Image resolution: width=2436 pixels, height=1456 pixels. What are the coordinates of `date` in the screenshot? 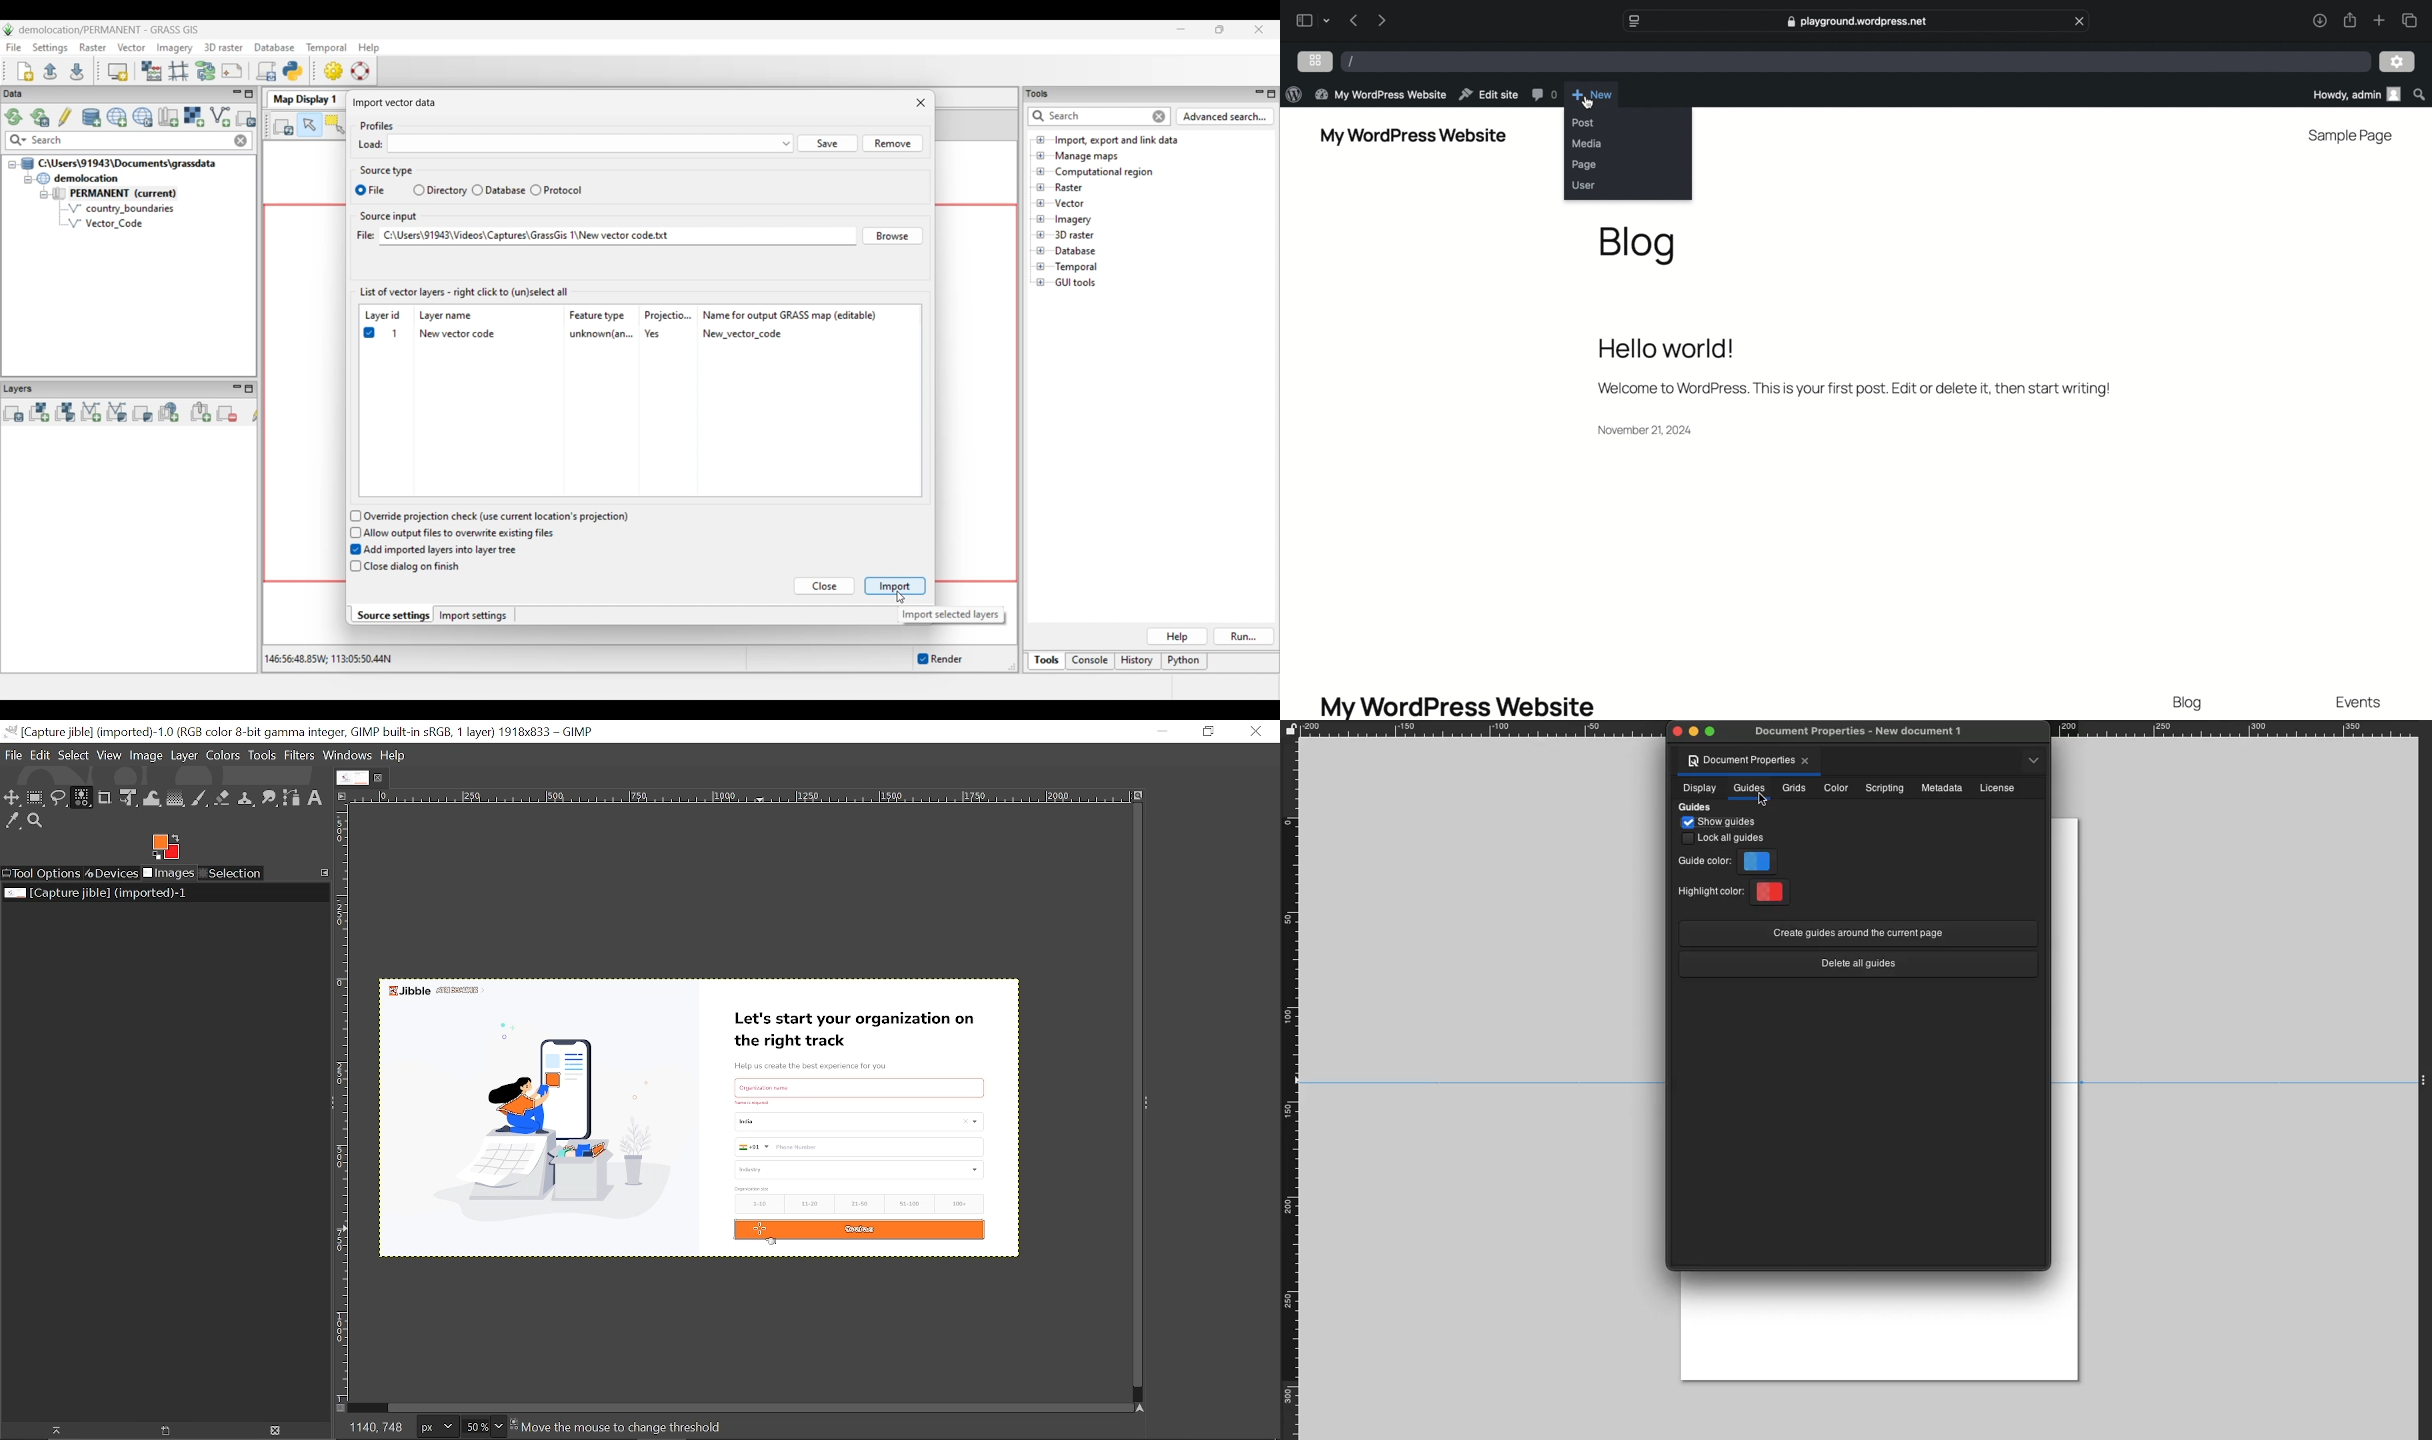 It's located at (1647, 429).